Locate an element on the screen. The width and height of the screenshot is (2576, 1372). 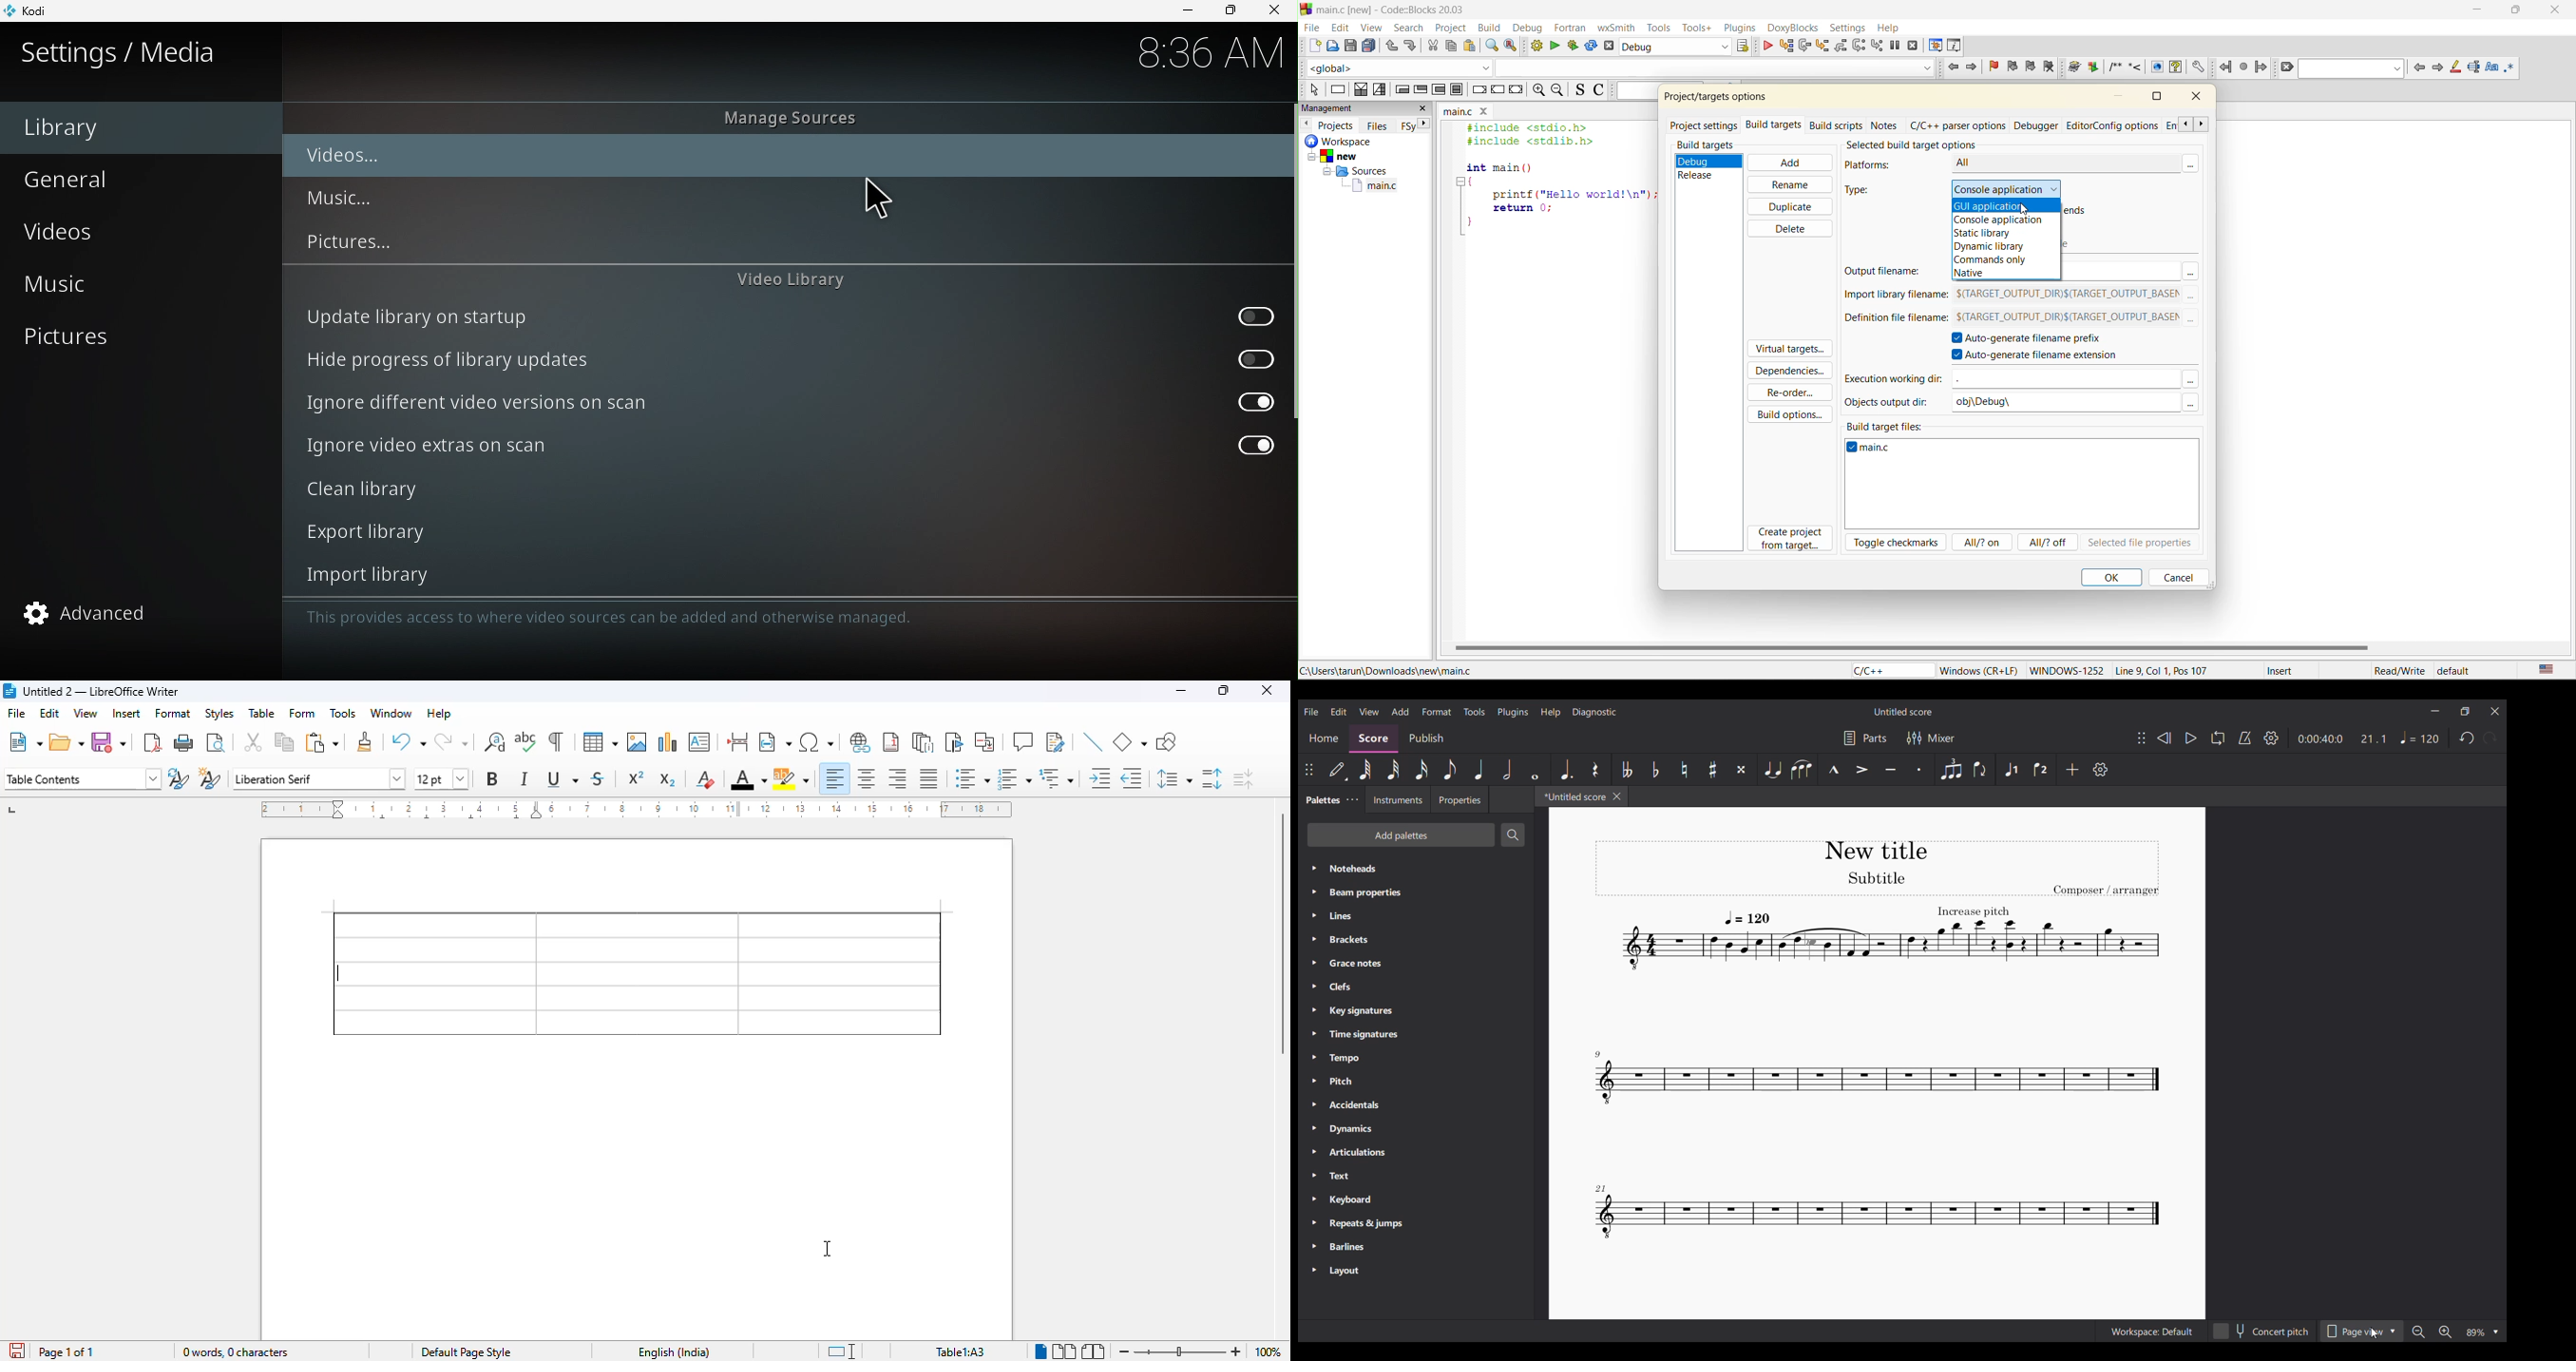
insert comment is located at coordinates (1023, 742).